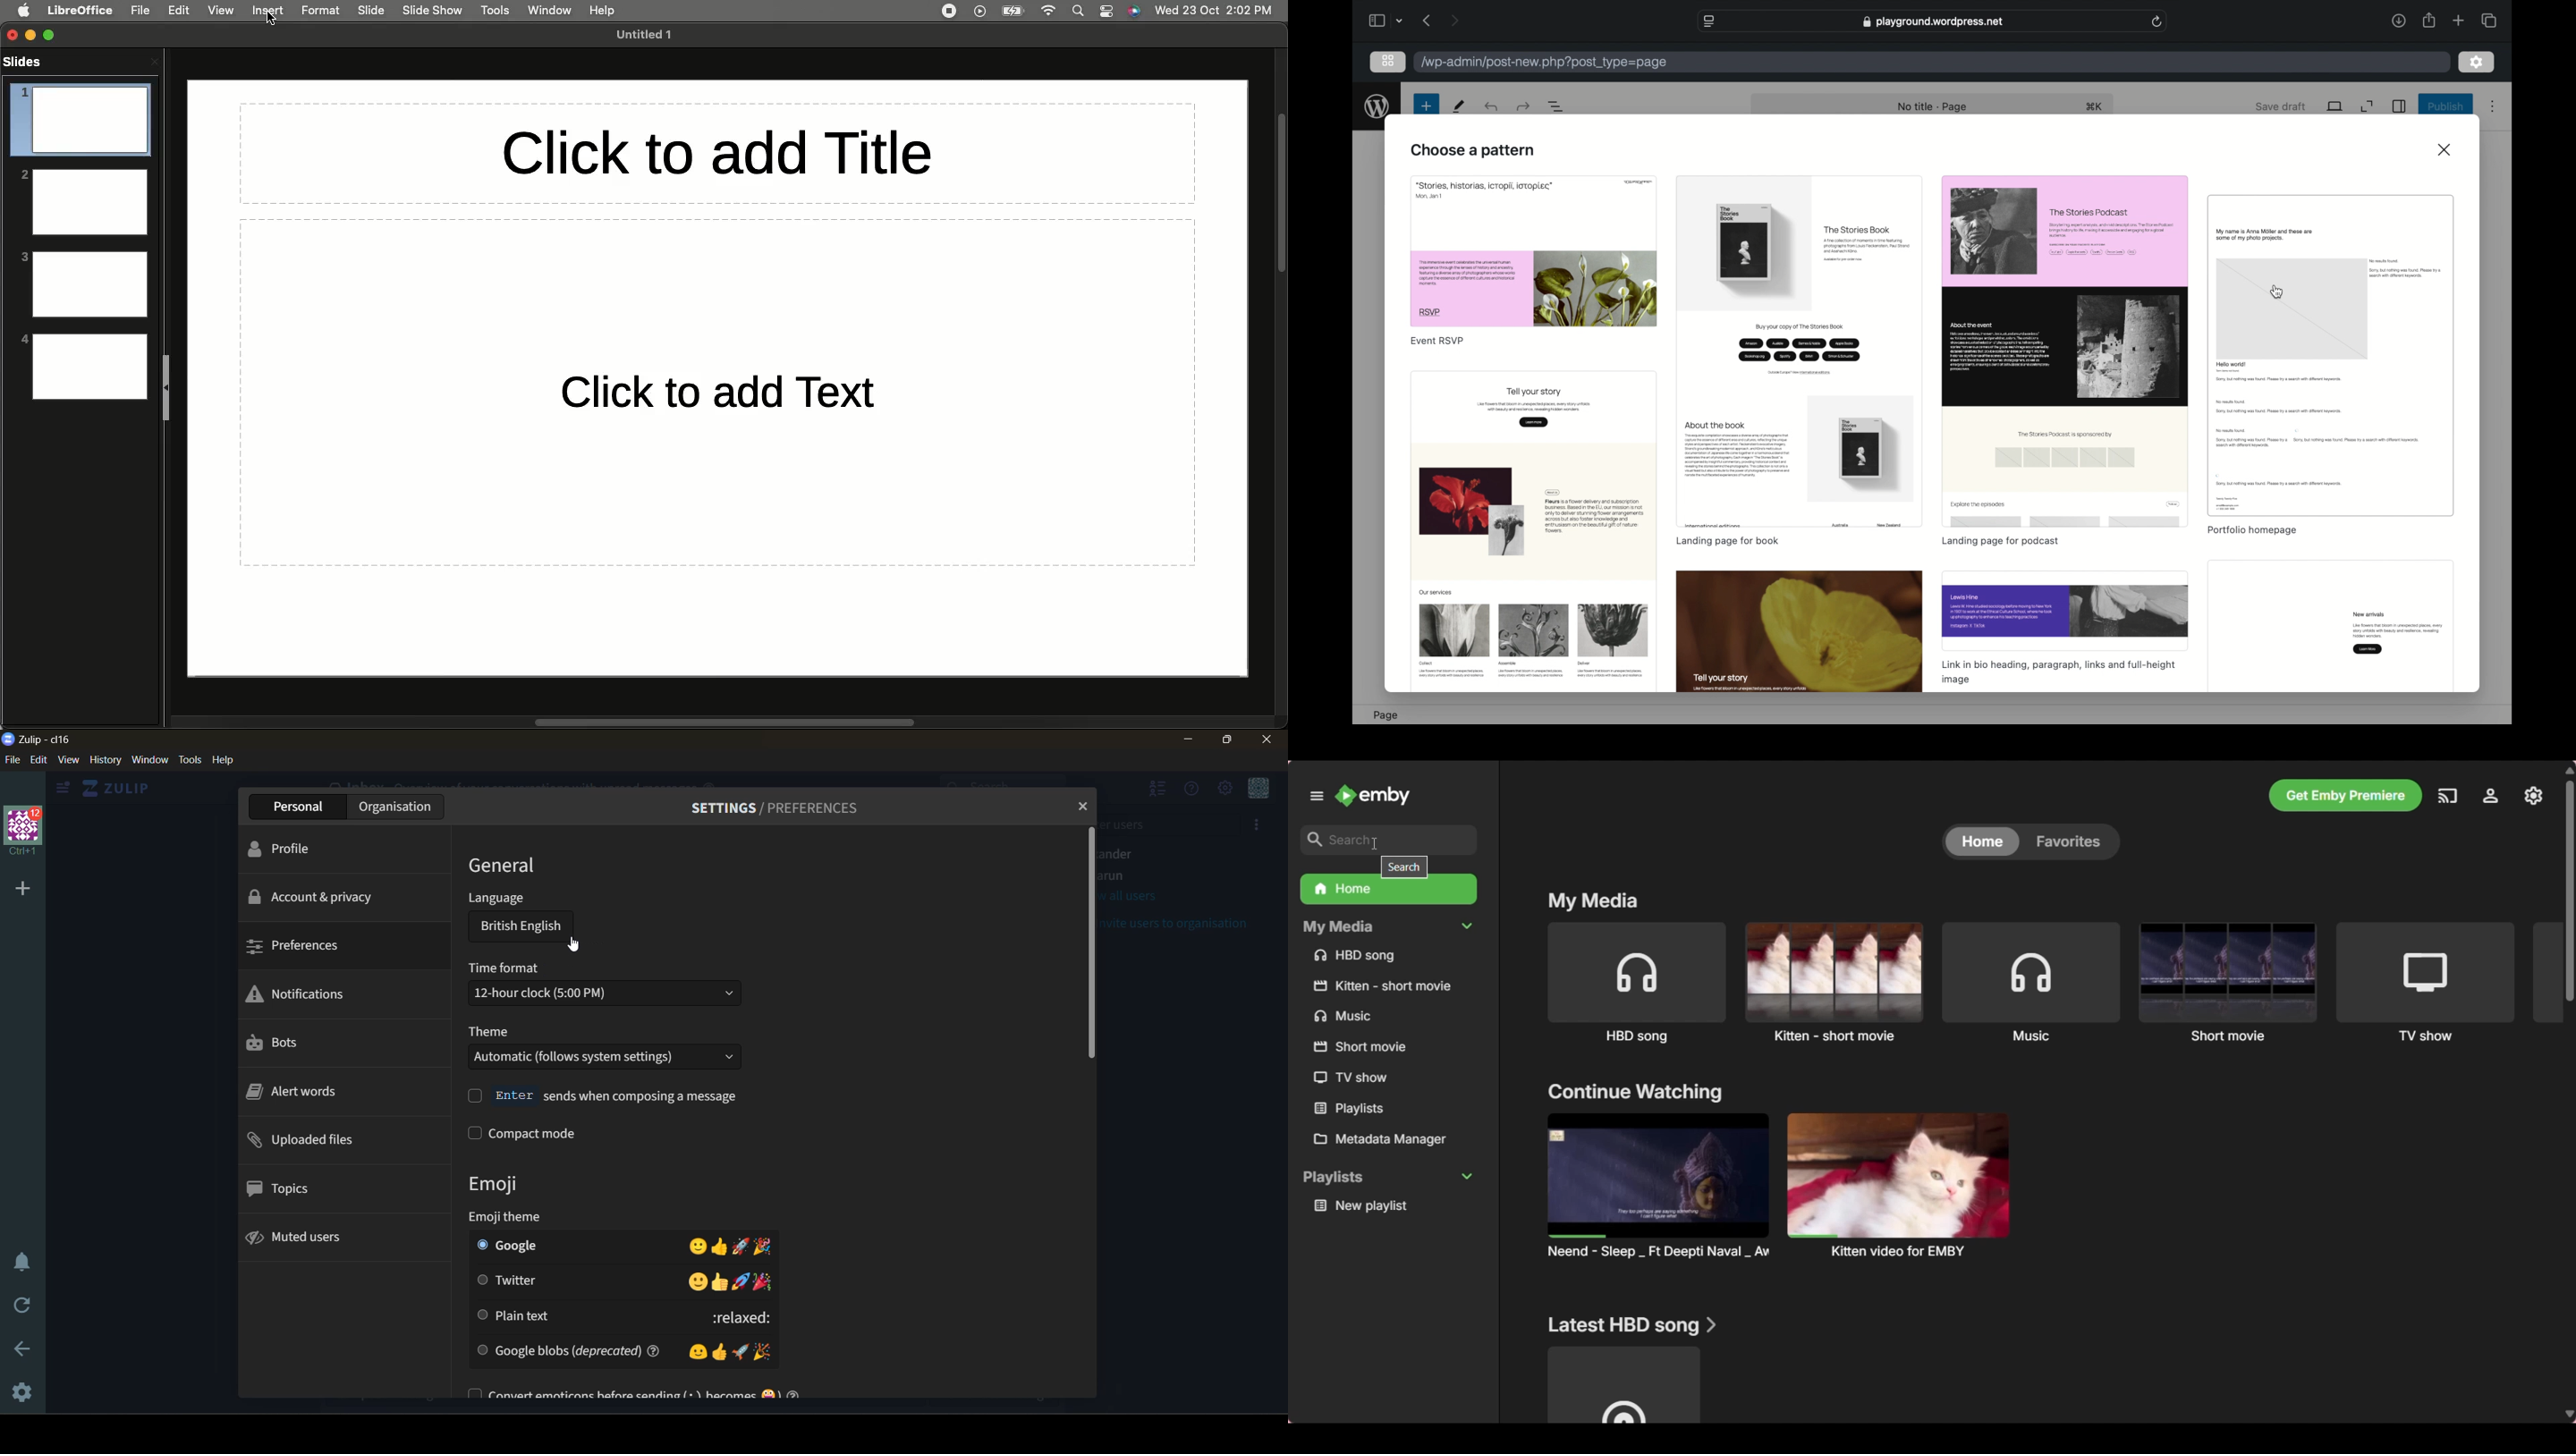 The image size is (2576, 1456). Describe the element at coordinates (495, 11) in the screenshot. I see `Tools` at that location.